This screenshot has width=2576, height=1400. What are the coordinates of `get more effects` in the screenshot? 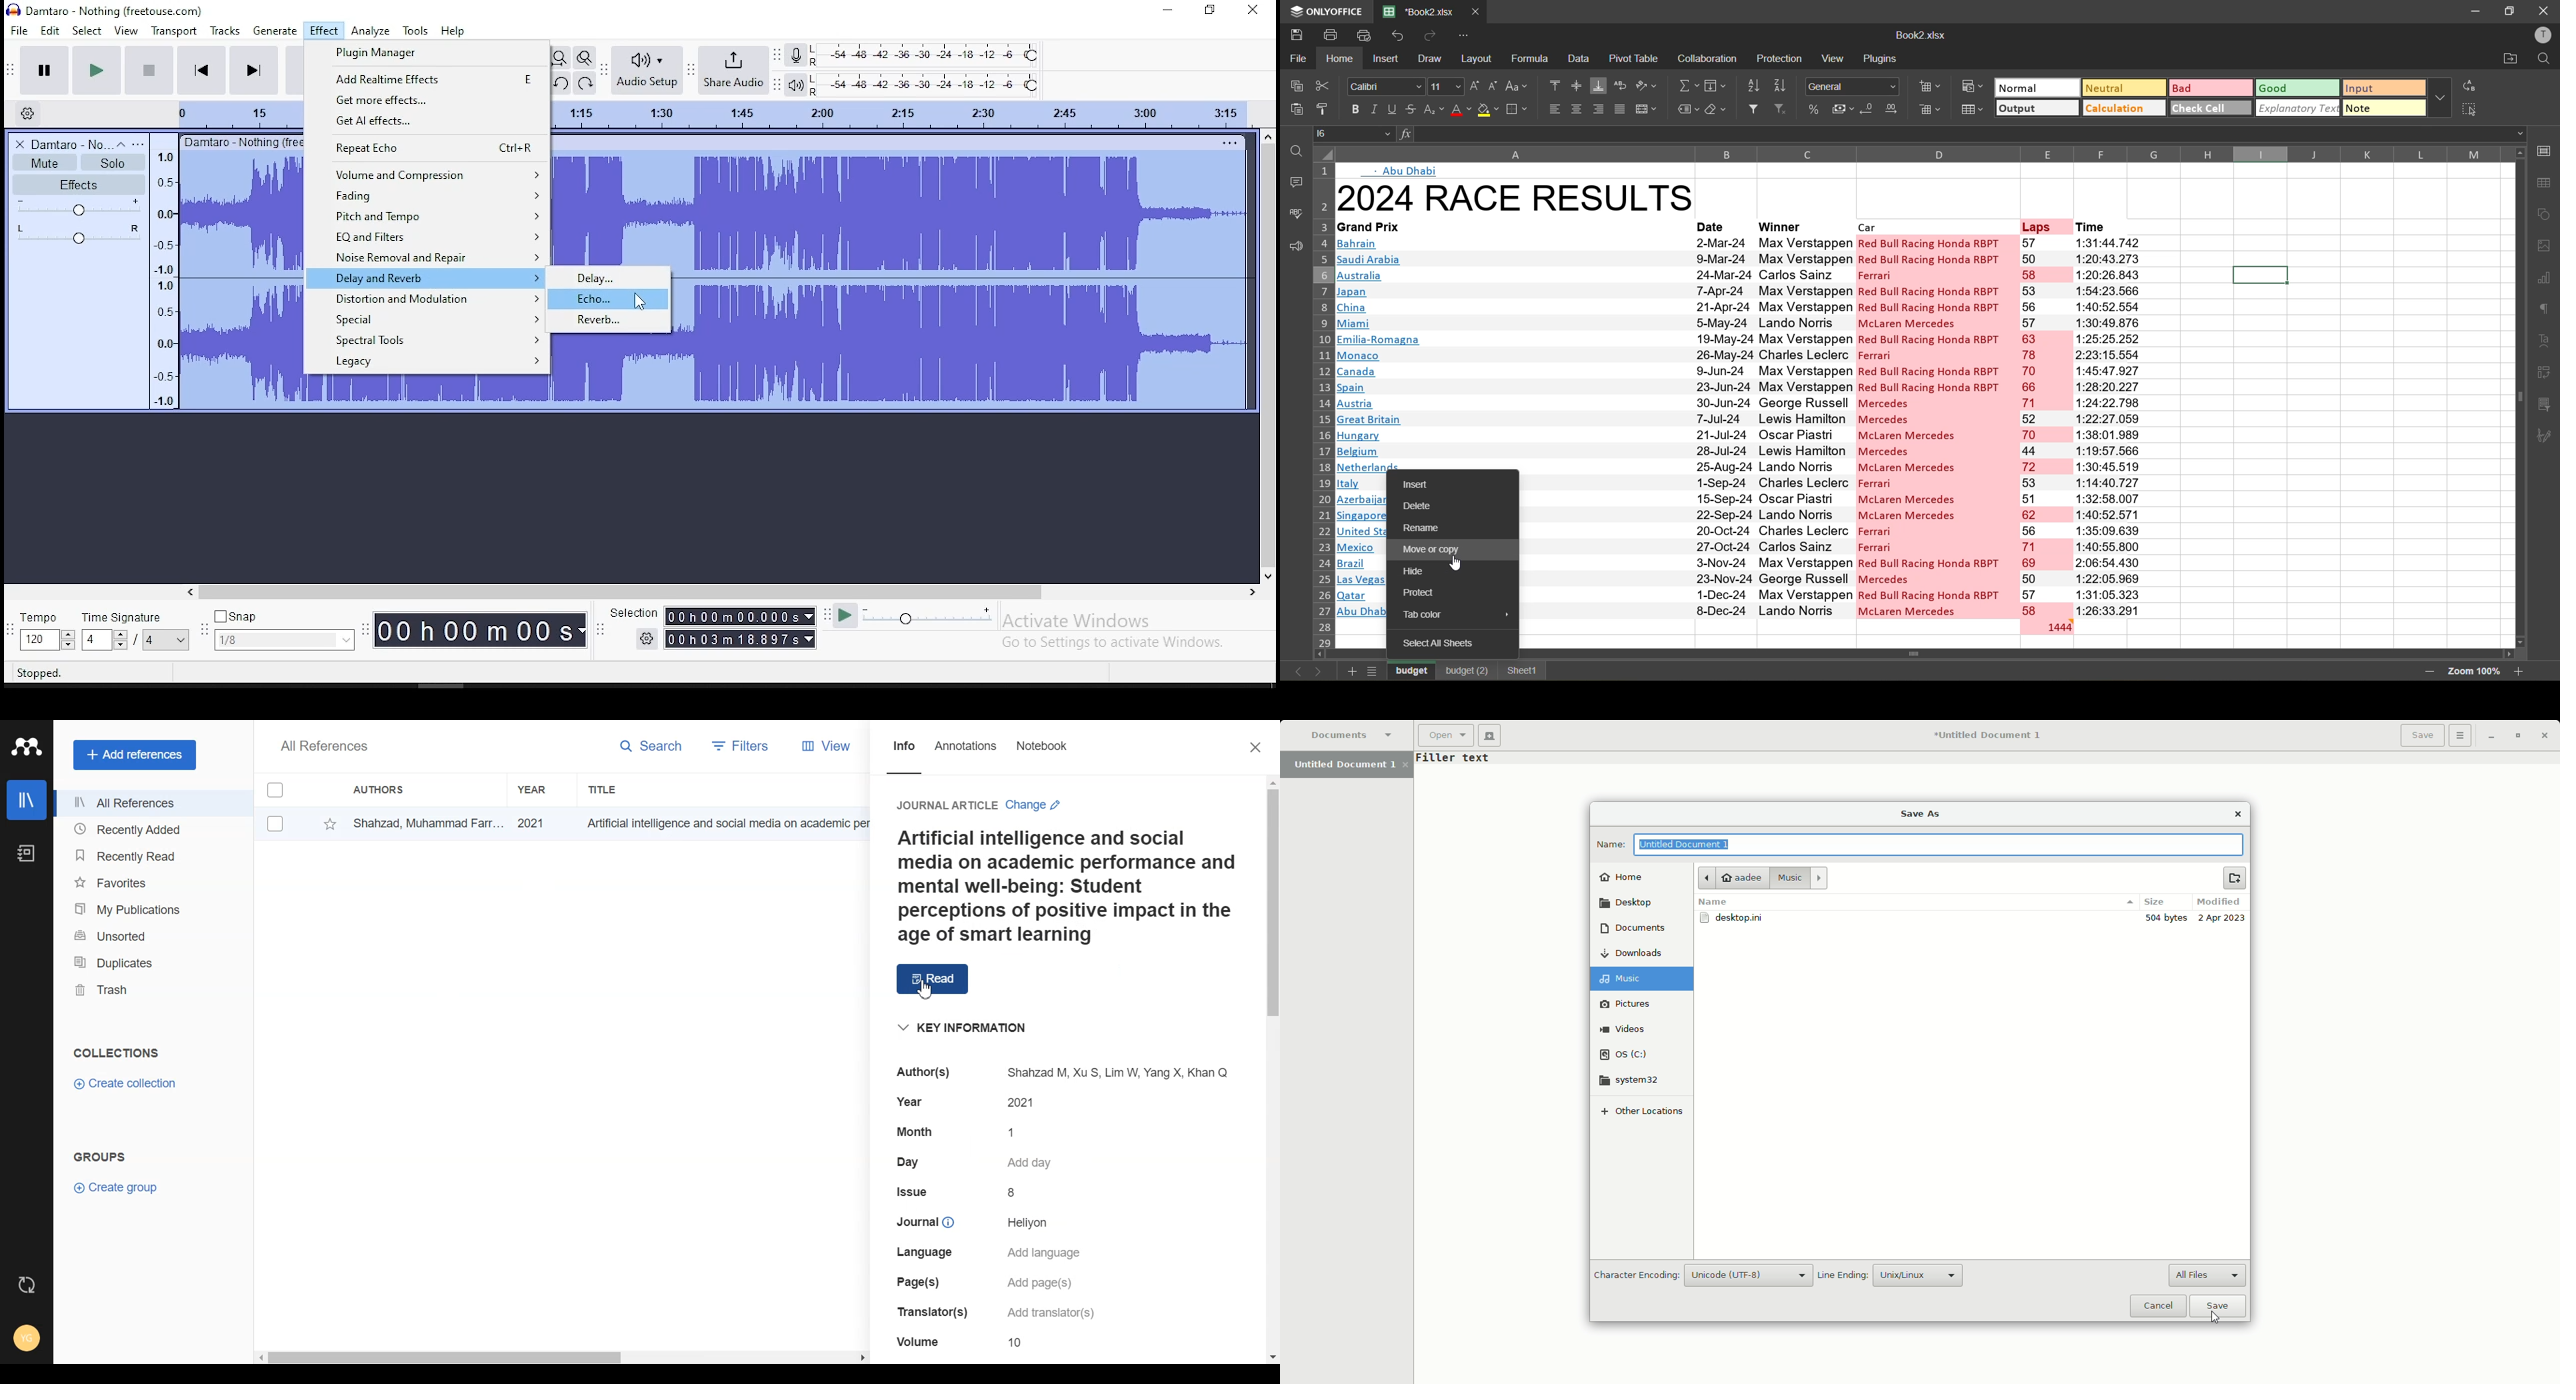 It's located at (425, 100).